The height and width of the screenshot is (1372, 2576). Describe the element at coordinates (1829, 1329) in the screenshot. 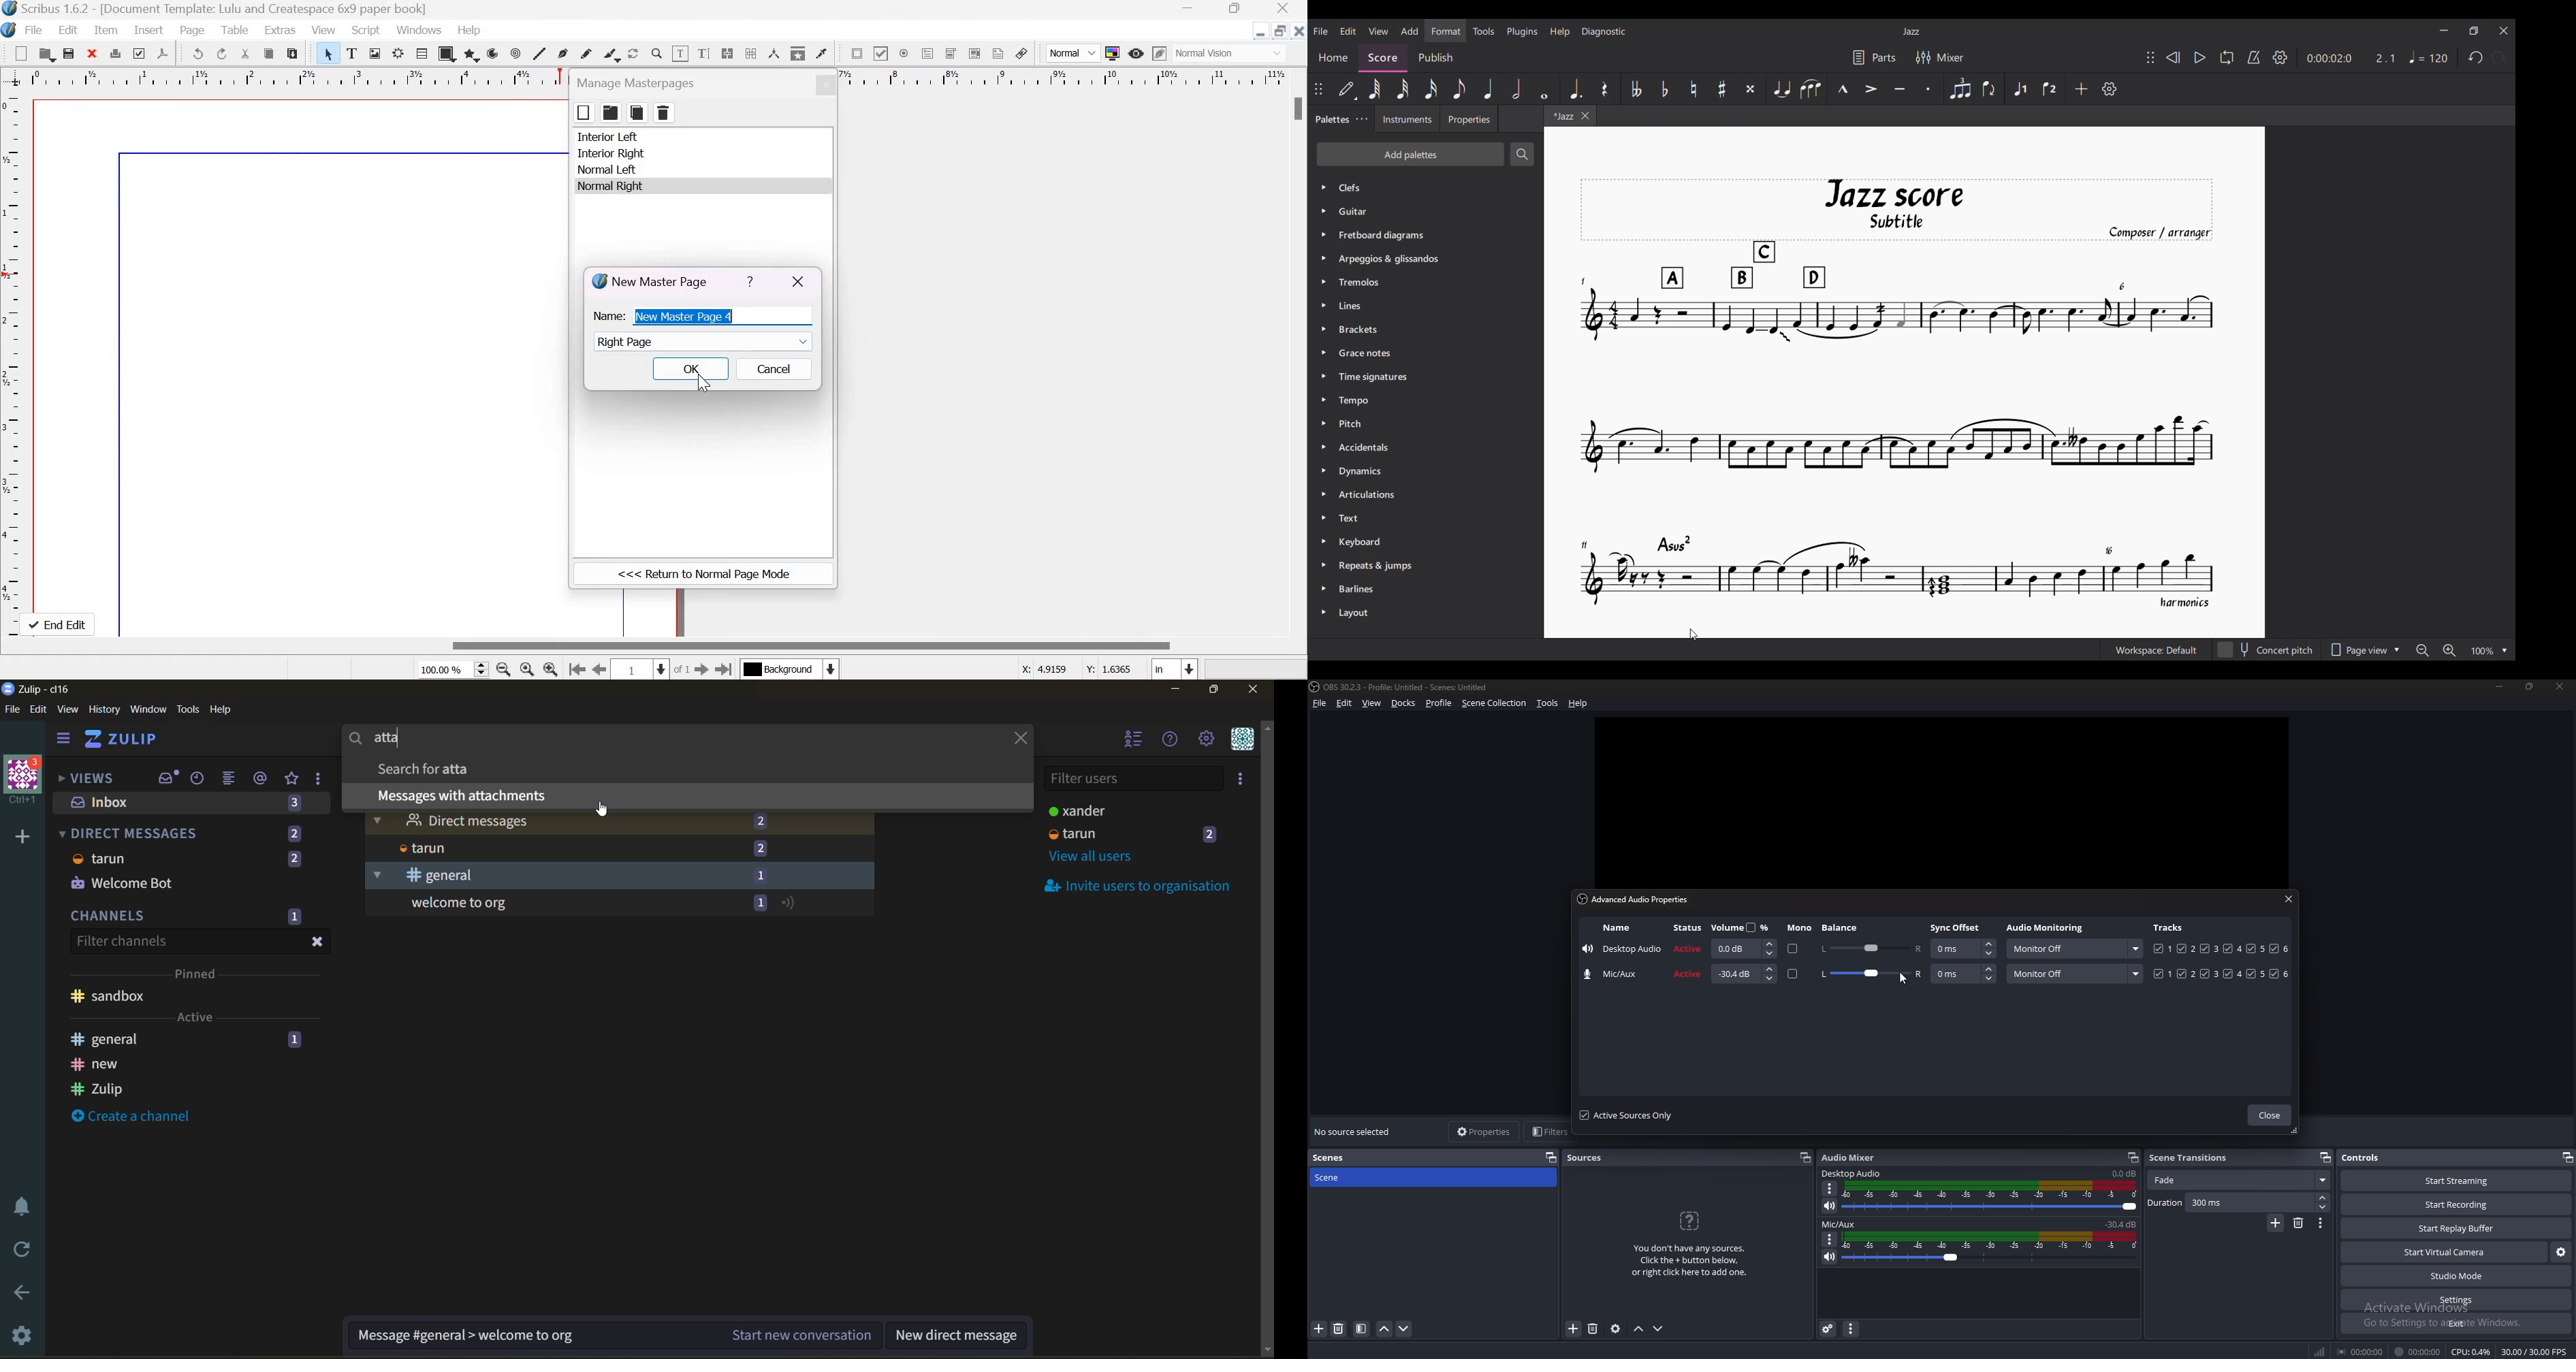

I see `advanced audio properties` at that location.